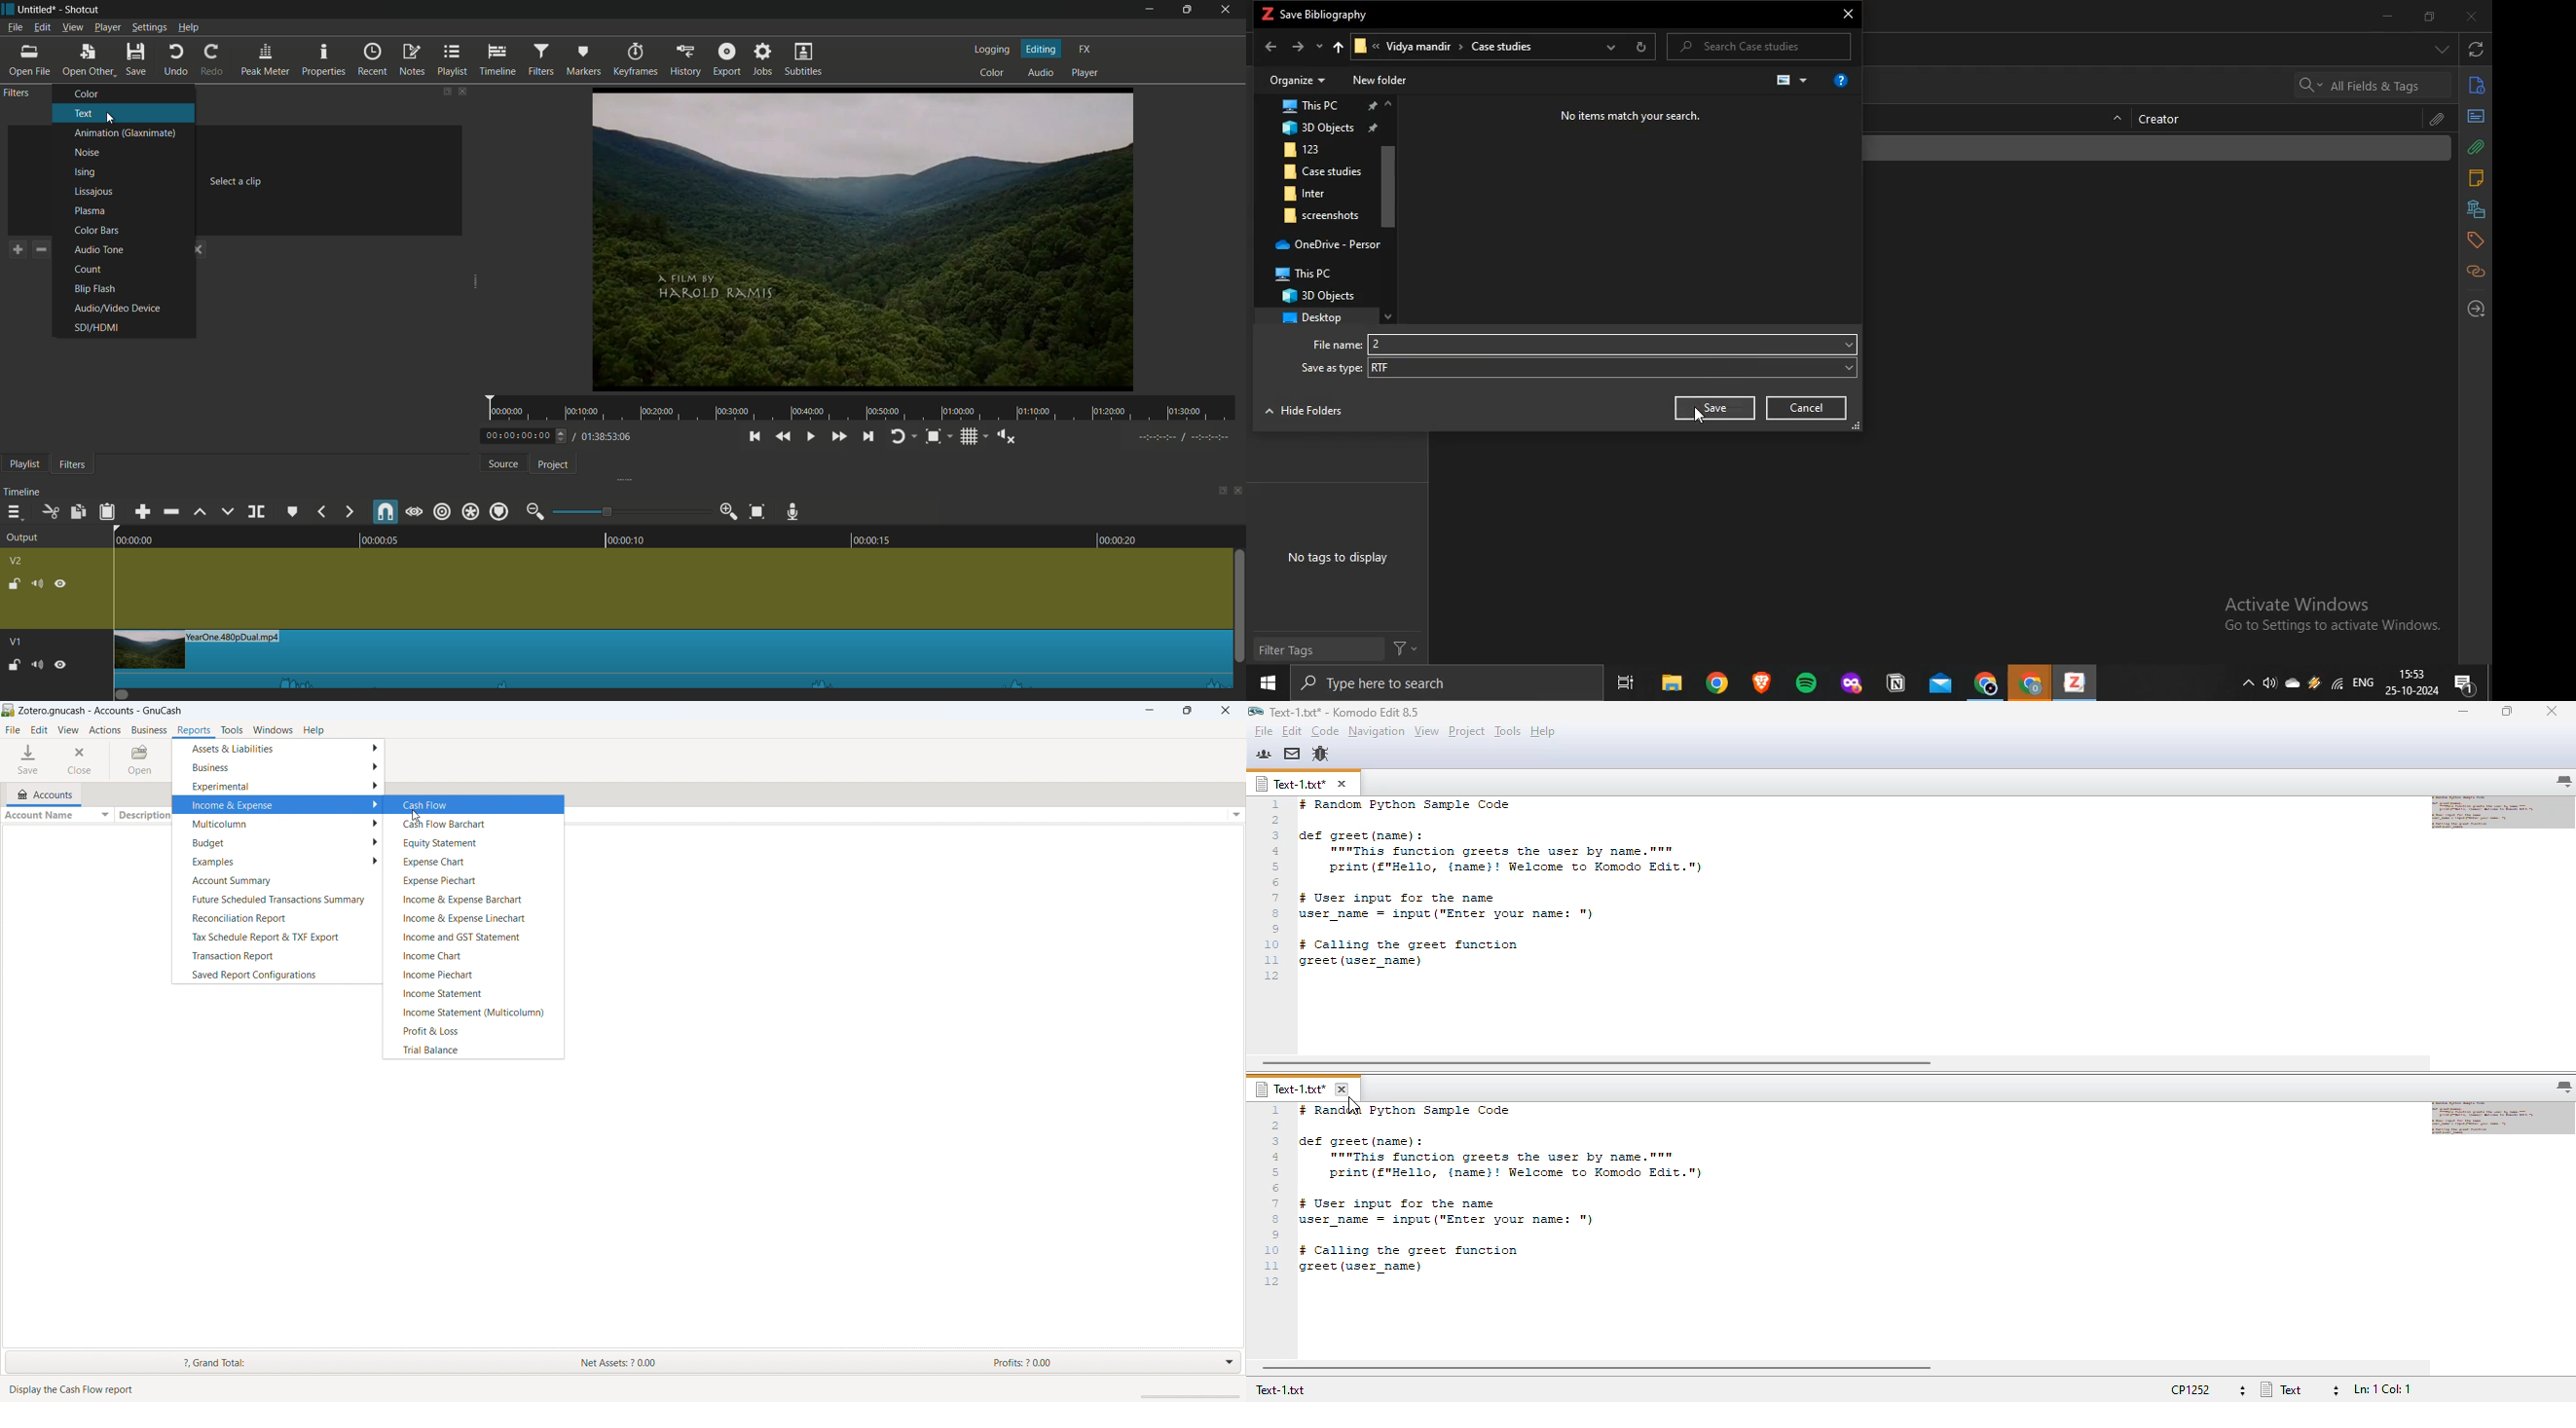  I want to click on change view, so click(1796, 81).